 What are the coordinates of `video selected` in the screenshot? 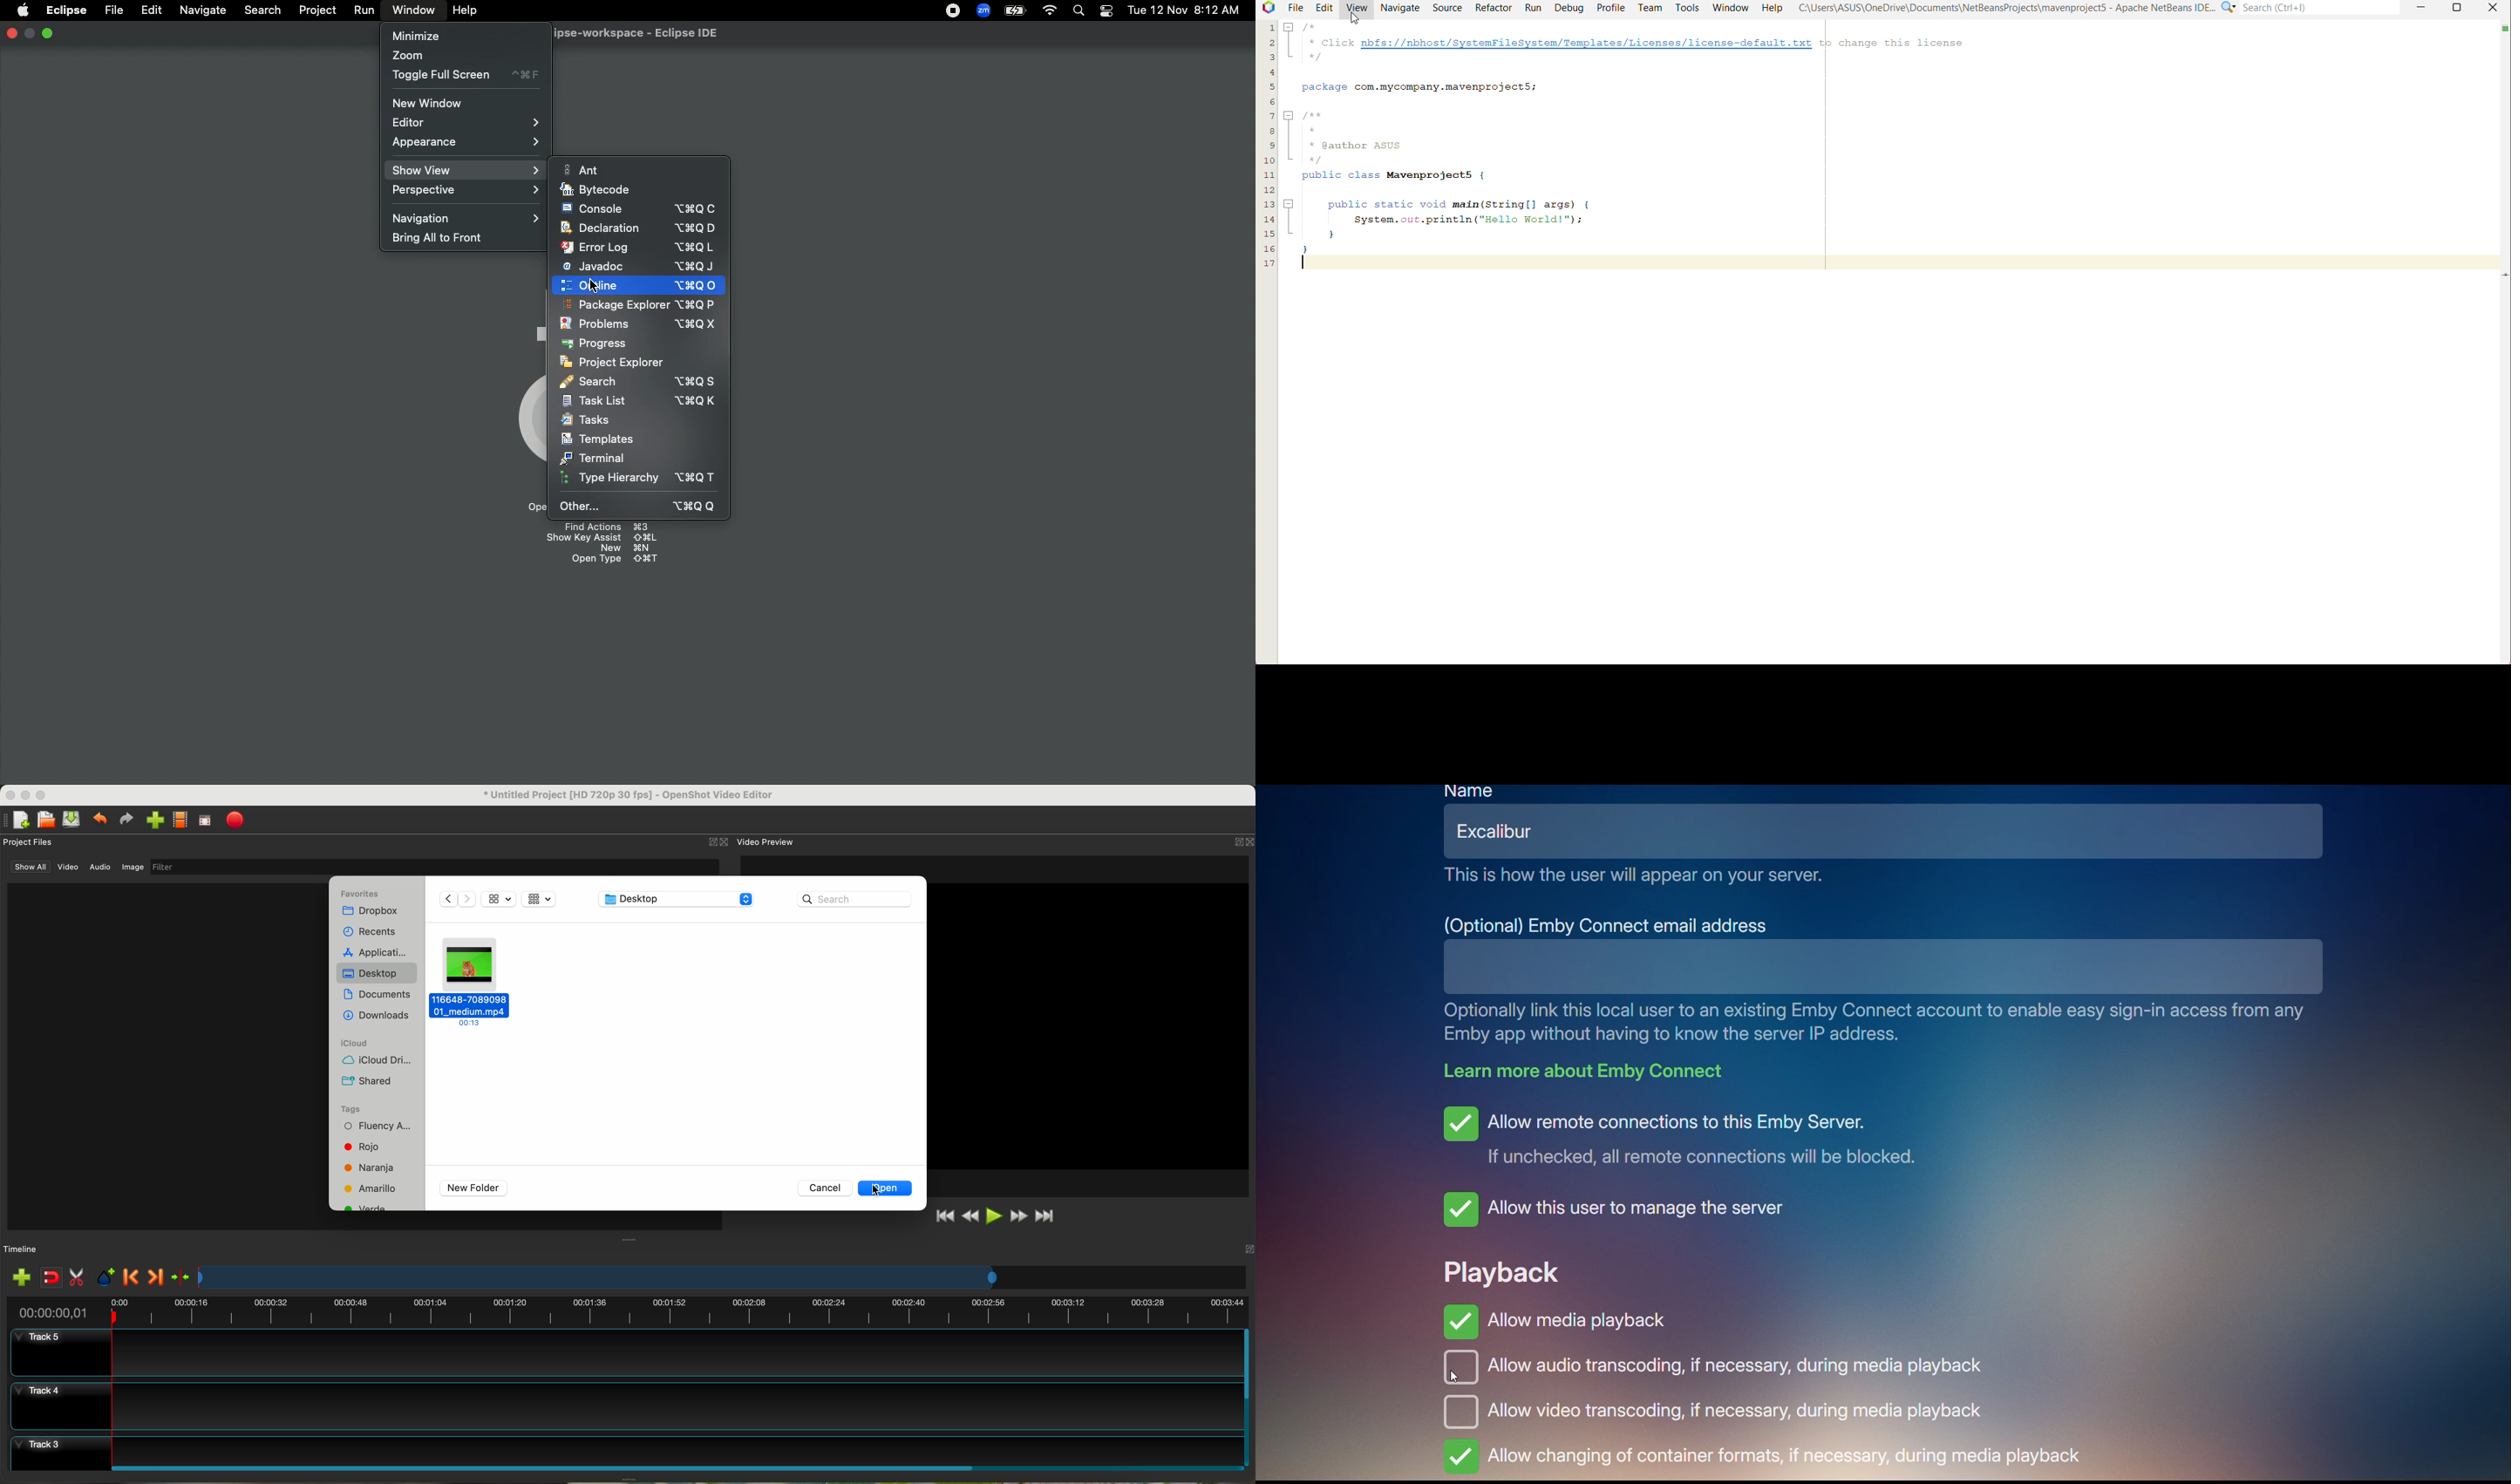 It's located at (471, 982).